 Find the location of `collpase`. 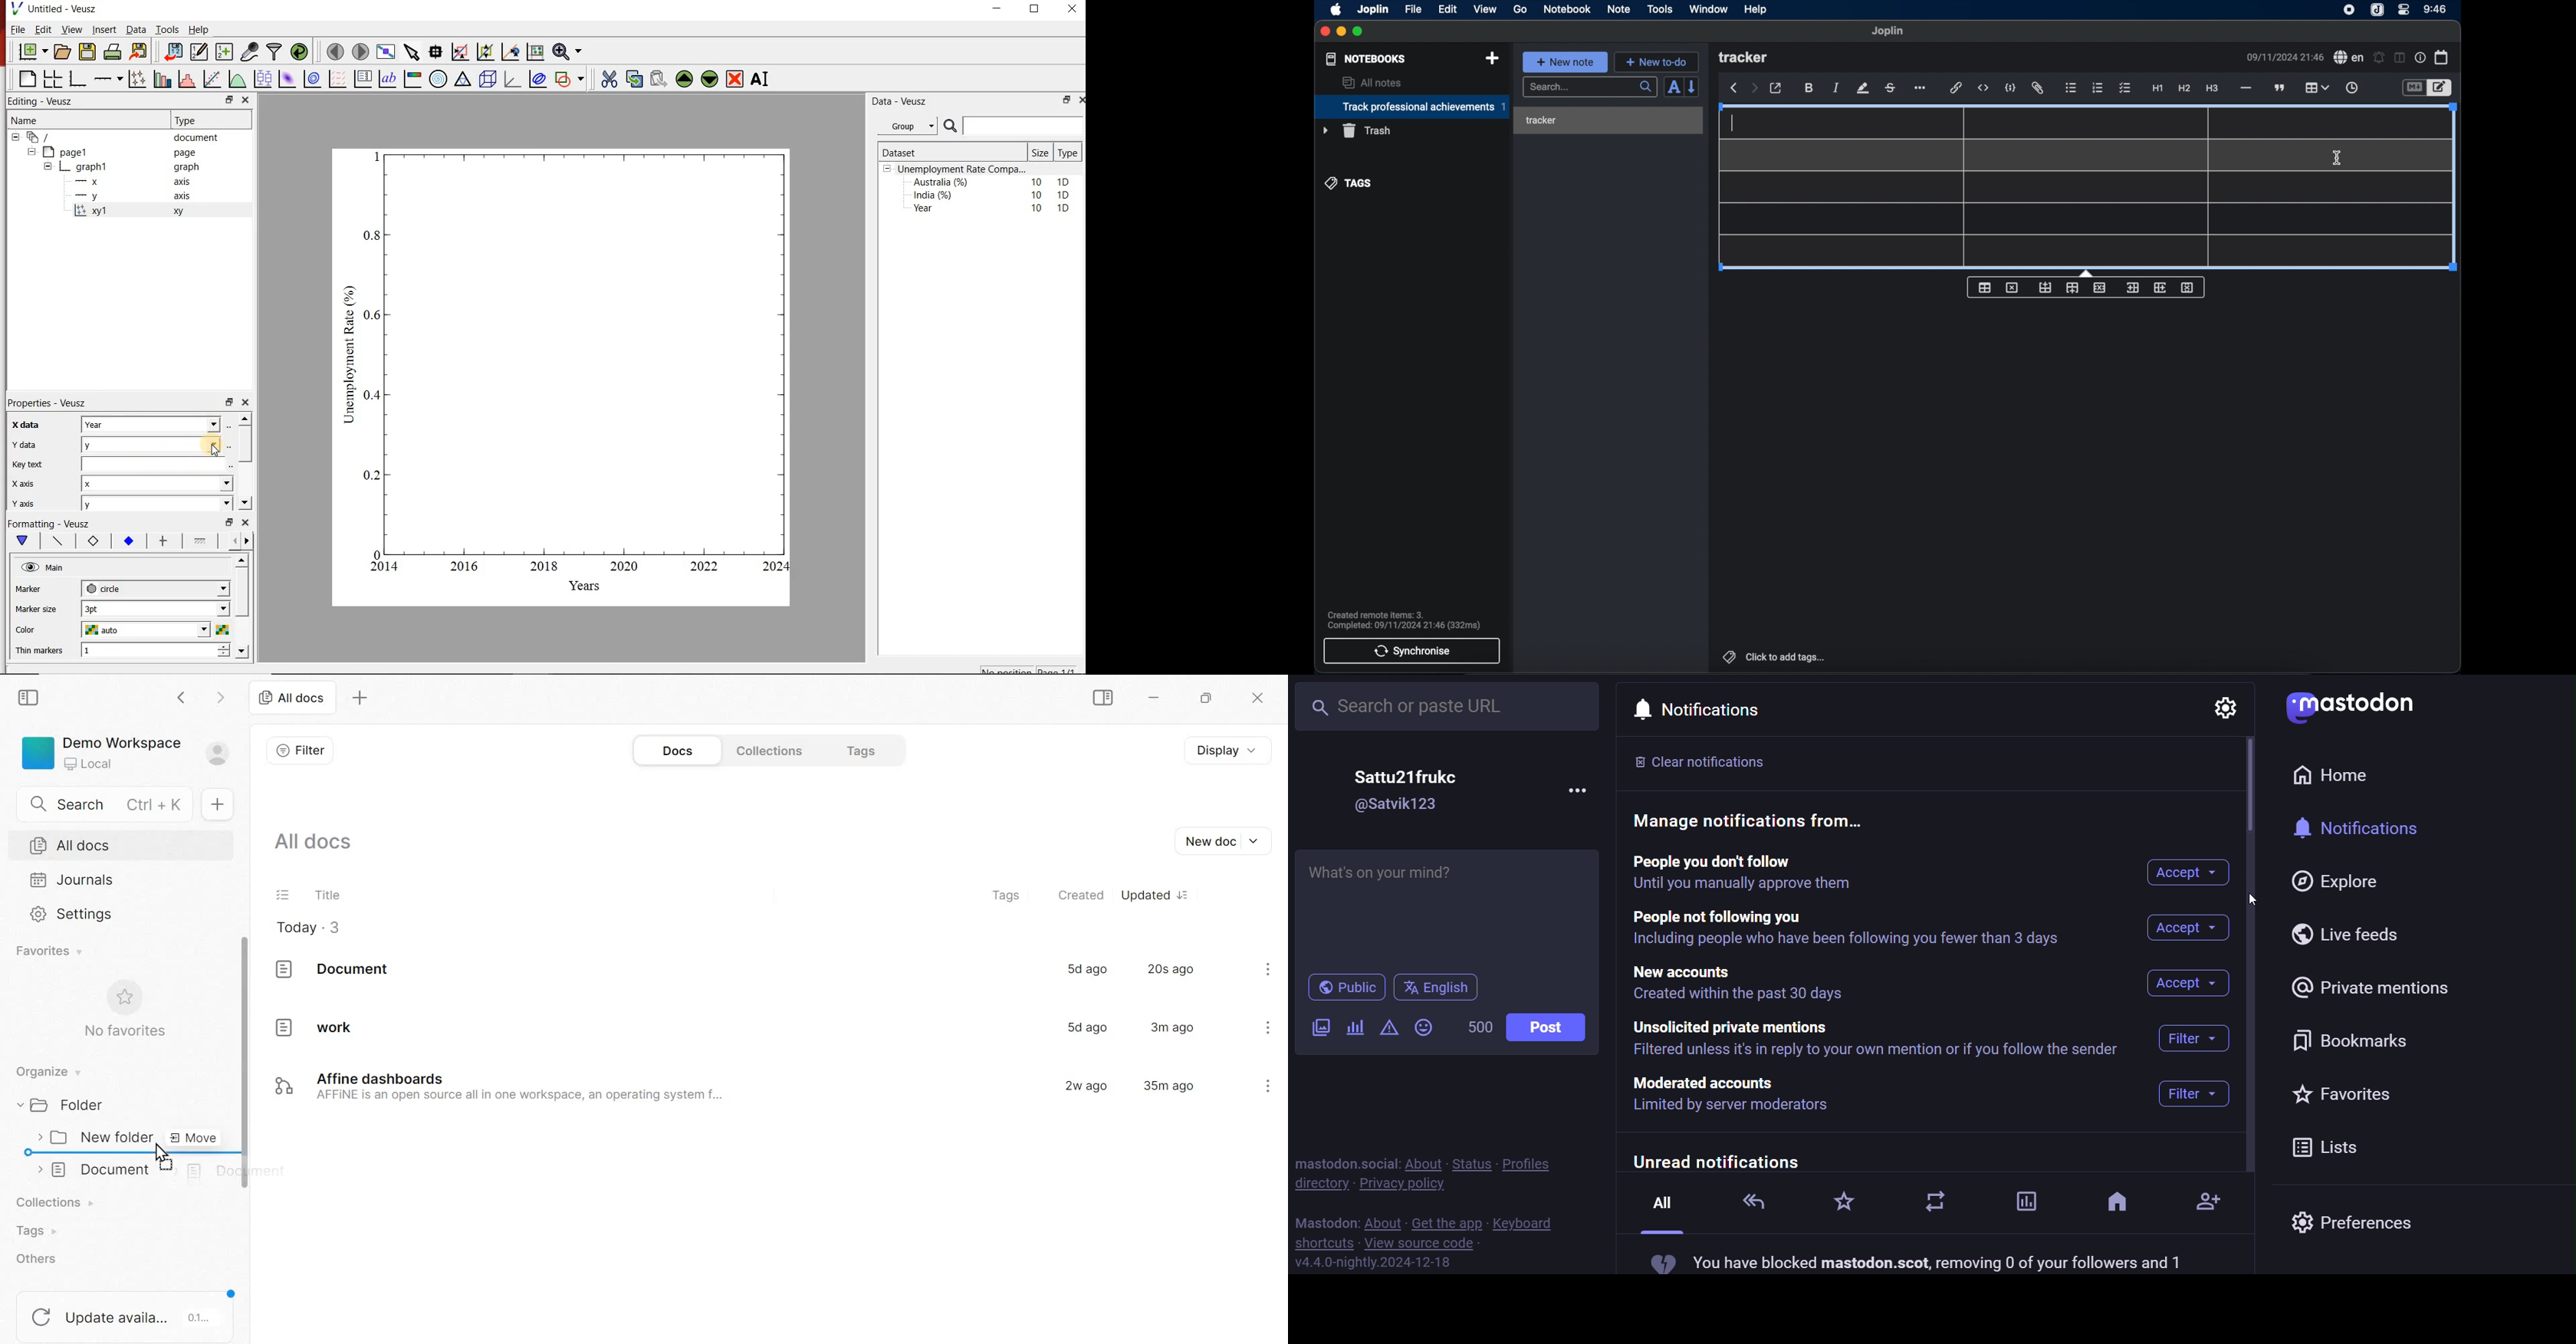

collpase is located at coordinates (887, 169).